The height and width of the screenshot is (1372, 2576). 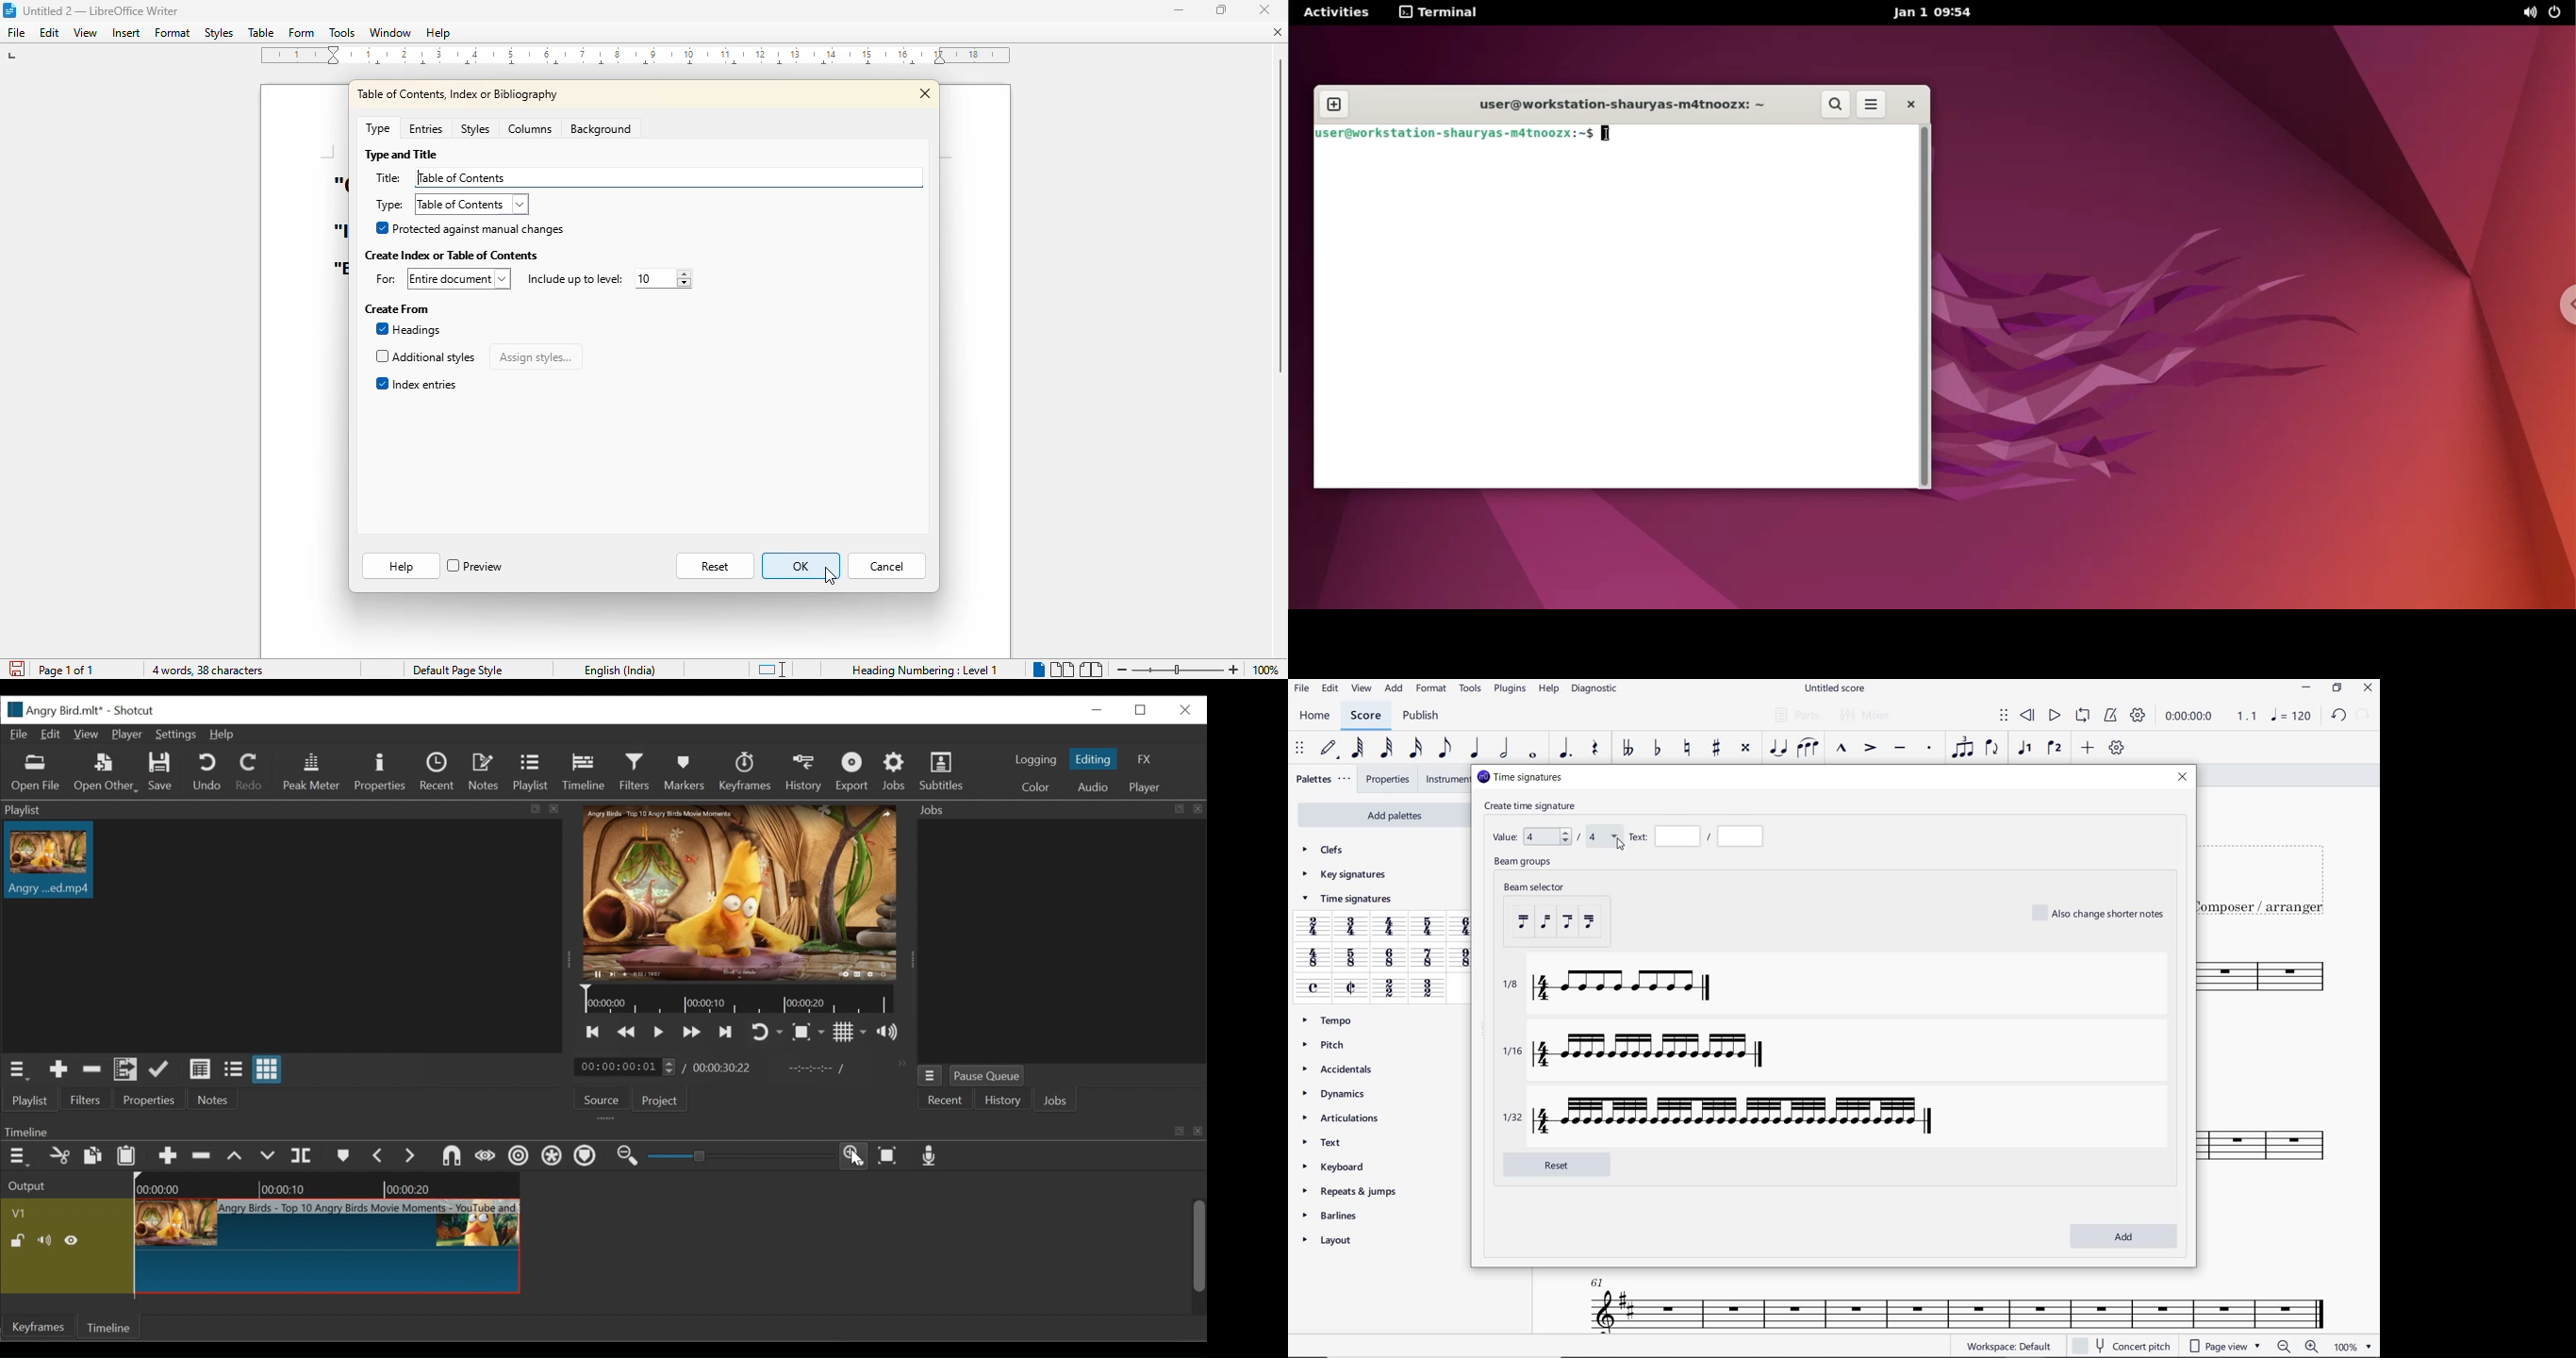 I want to click on Timeline, so click(x=737, y=1000).